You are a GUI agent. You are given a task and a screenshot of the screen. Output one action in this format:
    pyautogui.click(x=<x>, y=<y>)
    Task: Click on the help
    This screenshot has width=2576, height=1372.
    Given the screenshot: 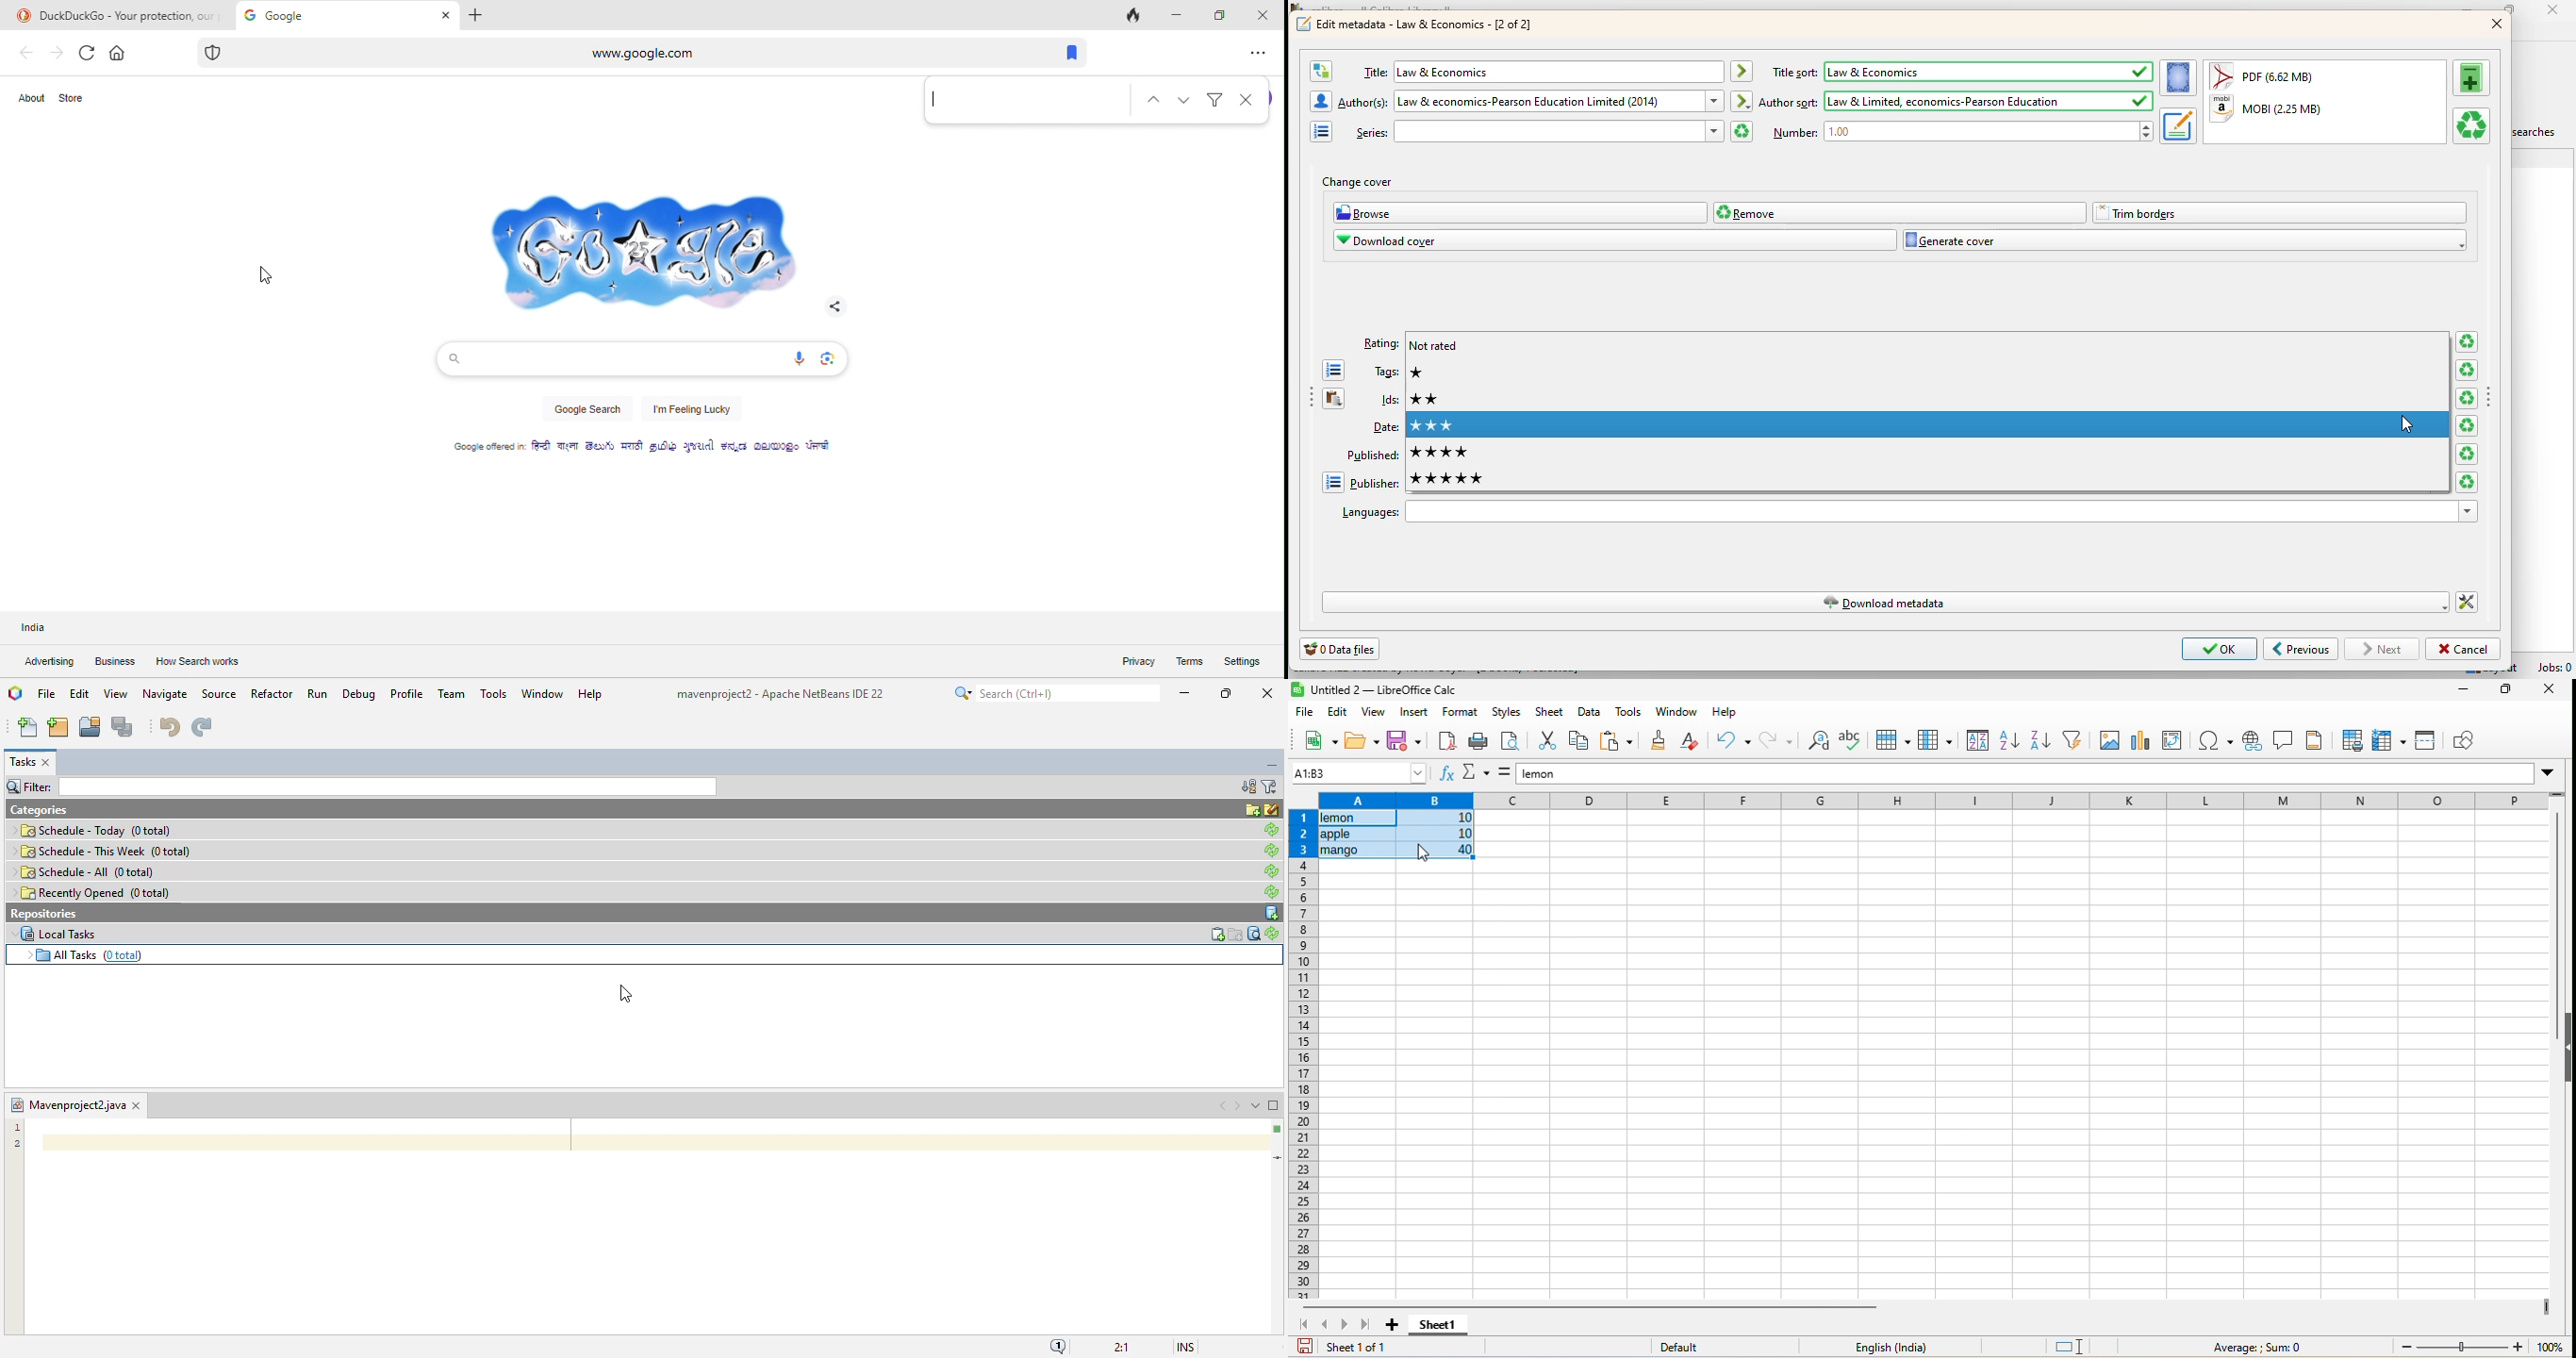 What is the action you would take?
    pyautogui.click(x=1721, y=711)
    